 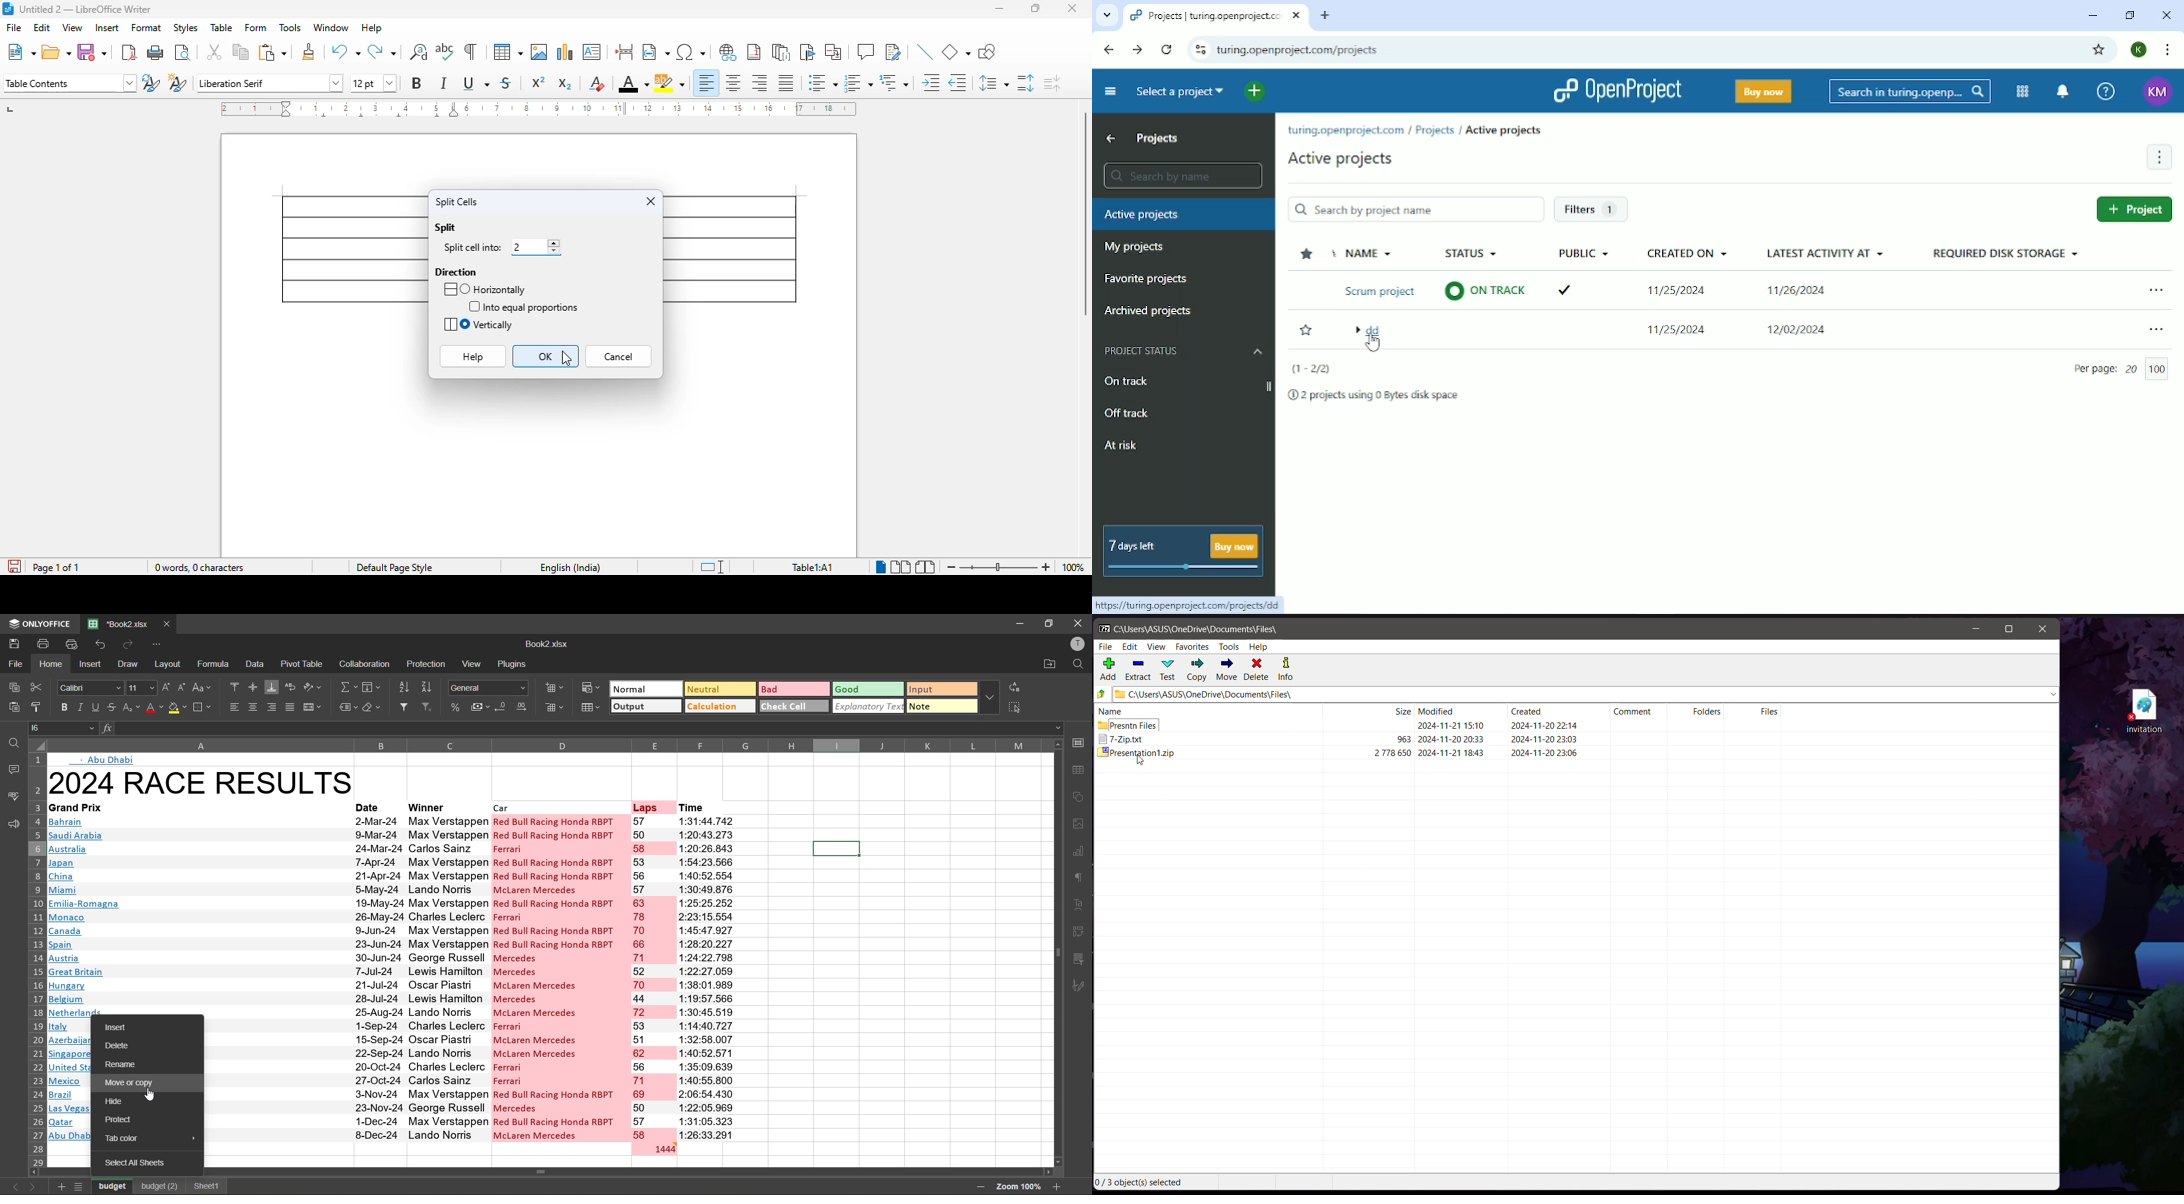 What do you see at coordinates (592, 52) in the screenshot?
I see `insert text box` at bounding box center [592, 52].